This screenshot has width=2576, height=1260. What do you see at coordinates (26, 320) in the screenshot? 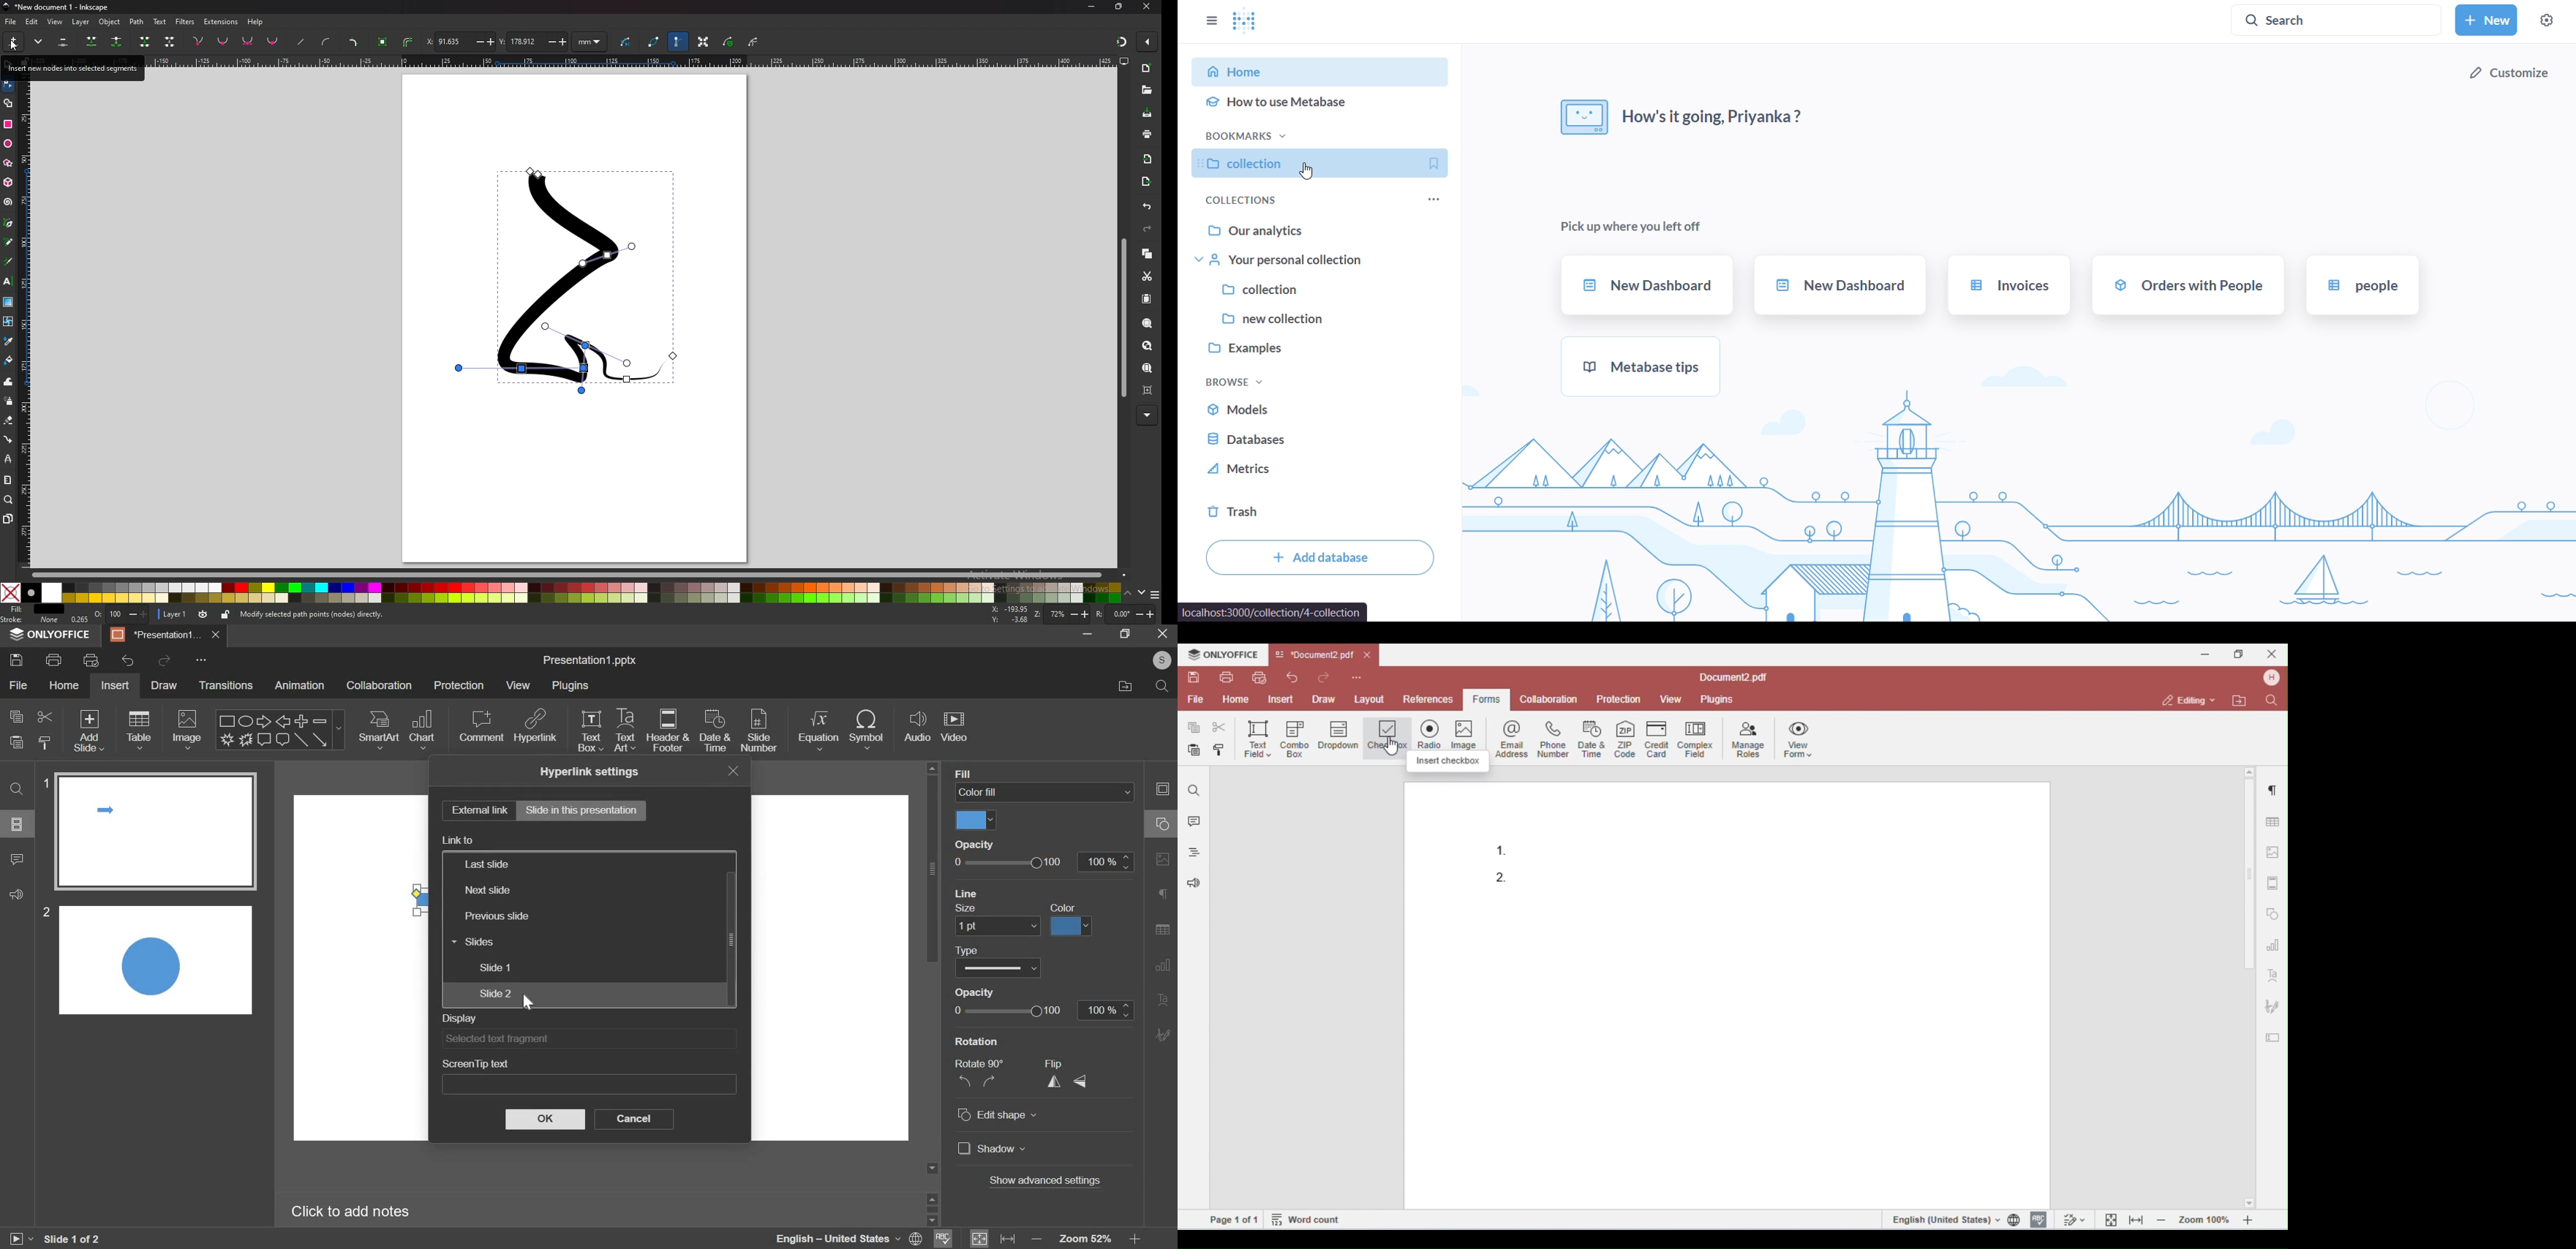
I see `vertical scale` at bounding box center [26, 320].